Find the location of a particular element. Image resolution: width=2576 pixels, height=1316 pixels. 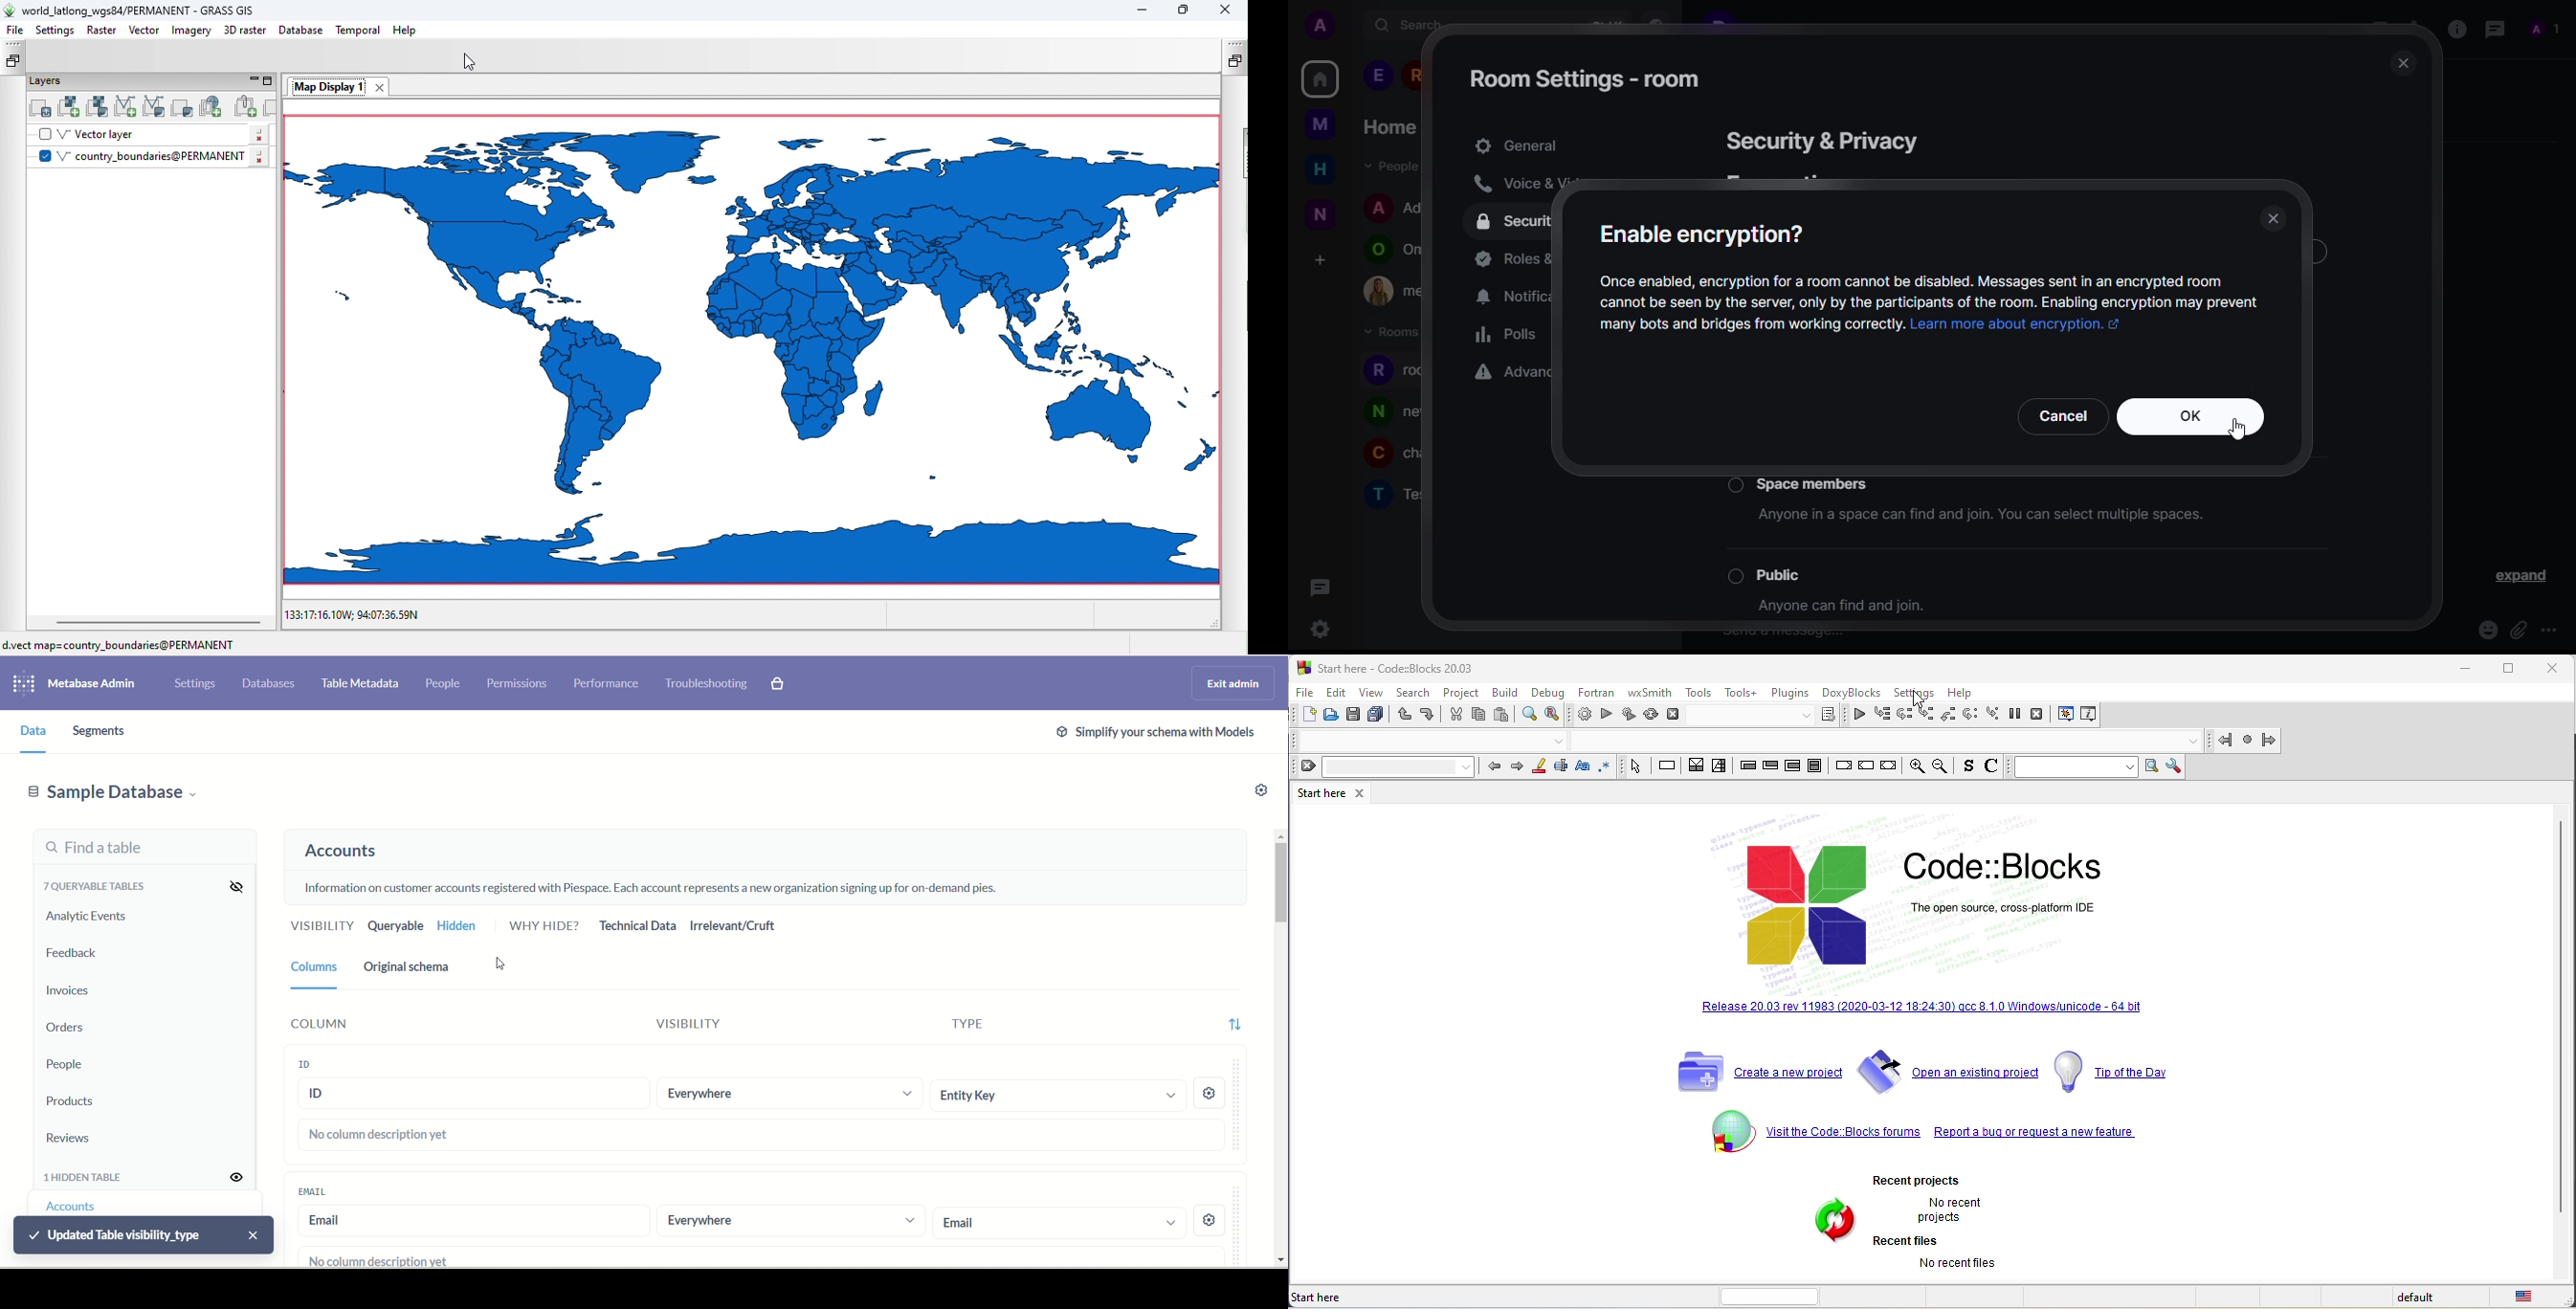

home is located at coordinates (1321, 169).